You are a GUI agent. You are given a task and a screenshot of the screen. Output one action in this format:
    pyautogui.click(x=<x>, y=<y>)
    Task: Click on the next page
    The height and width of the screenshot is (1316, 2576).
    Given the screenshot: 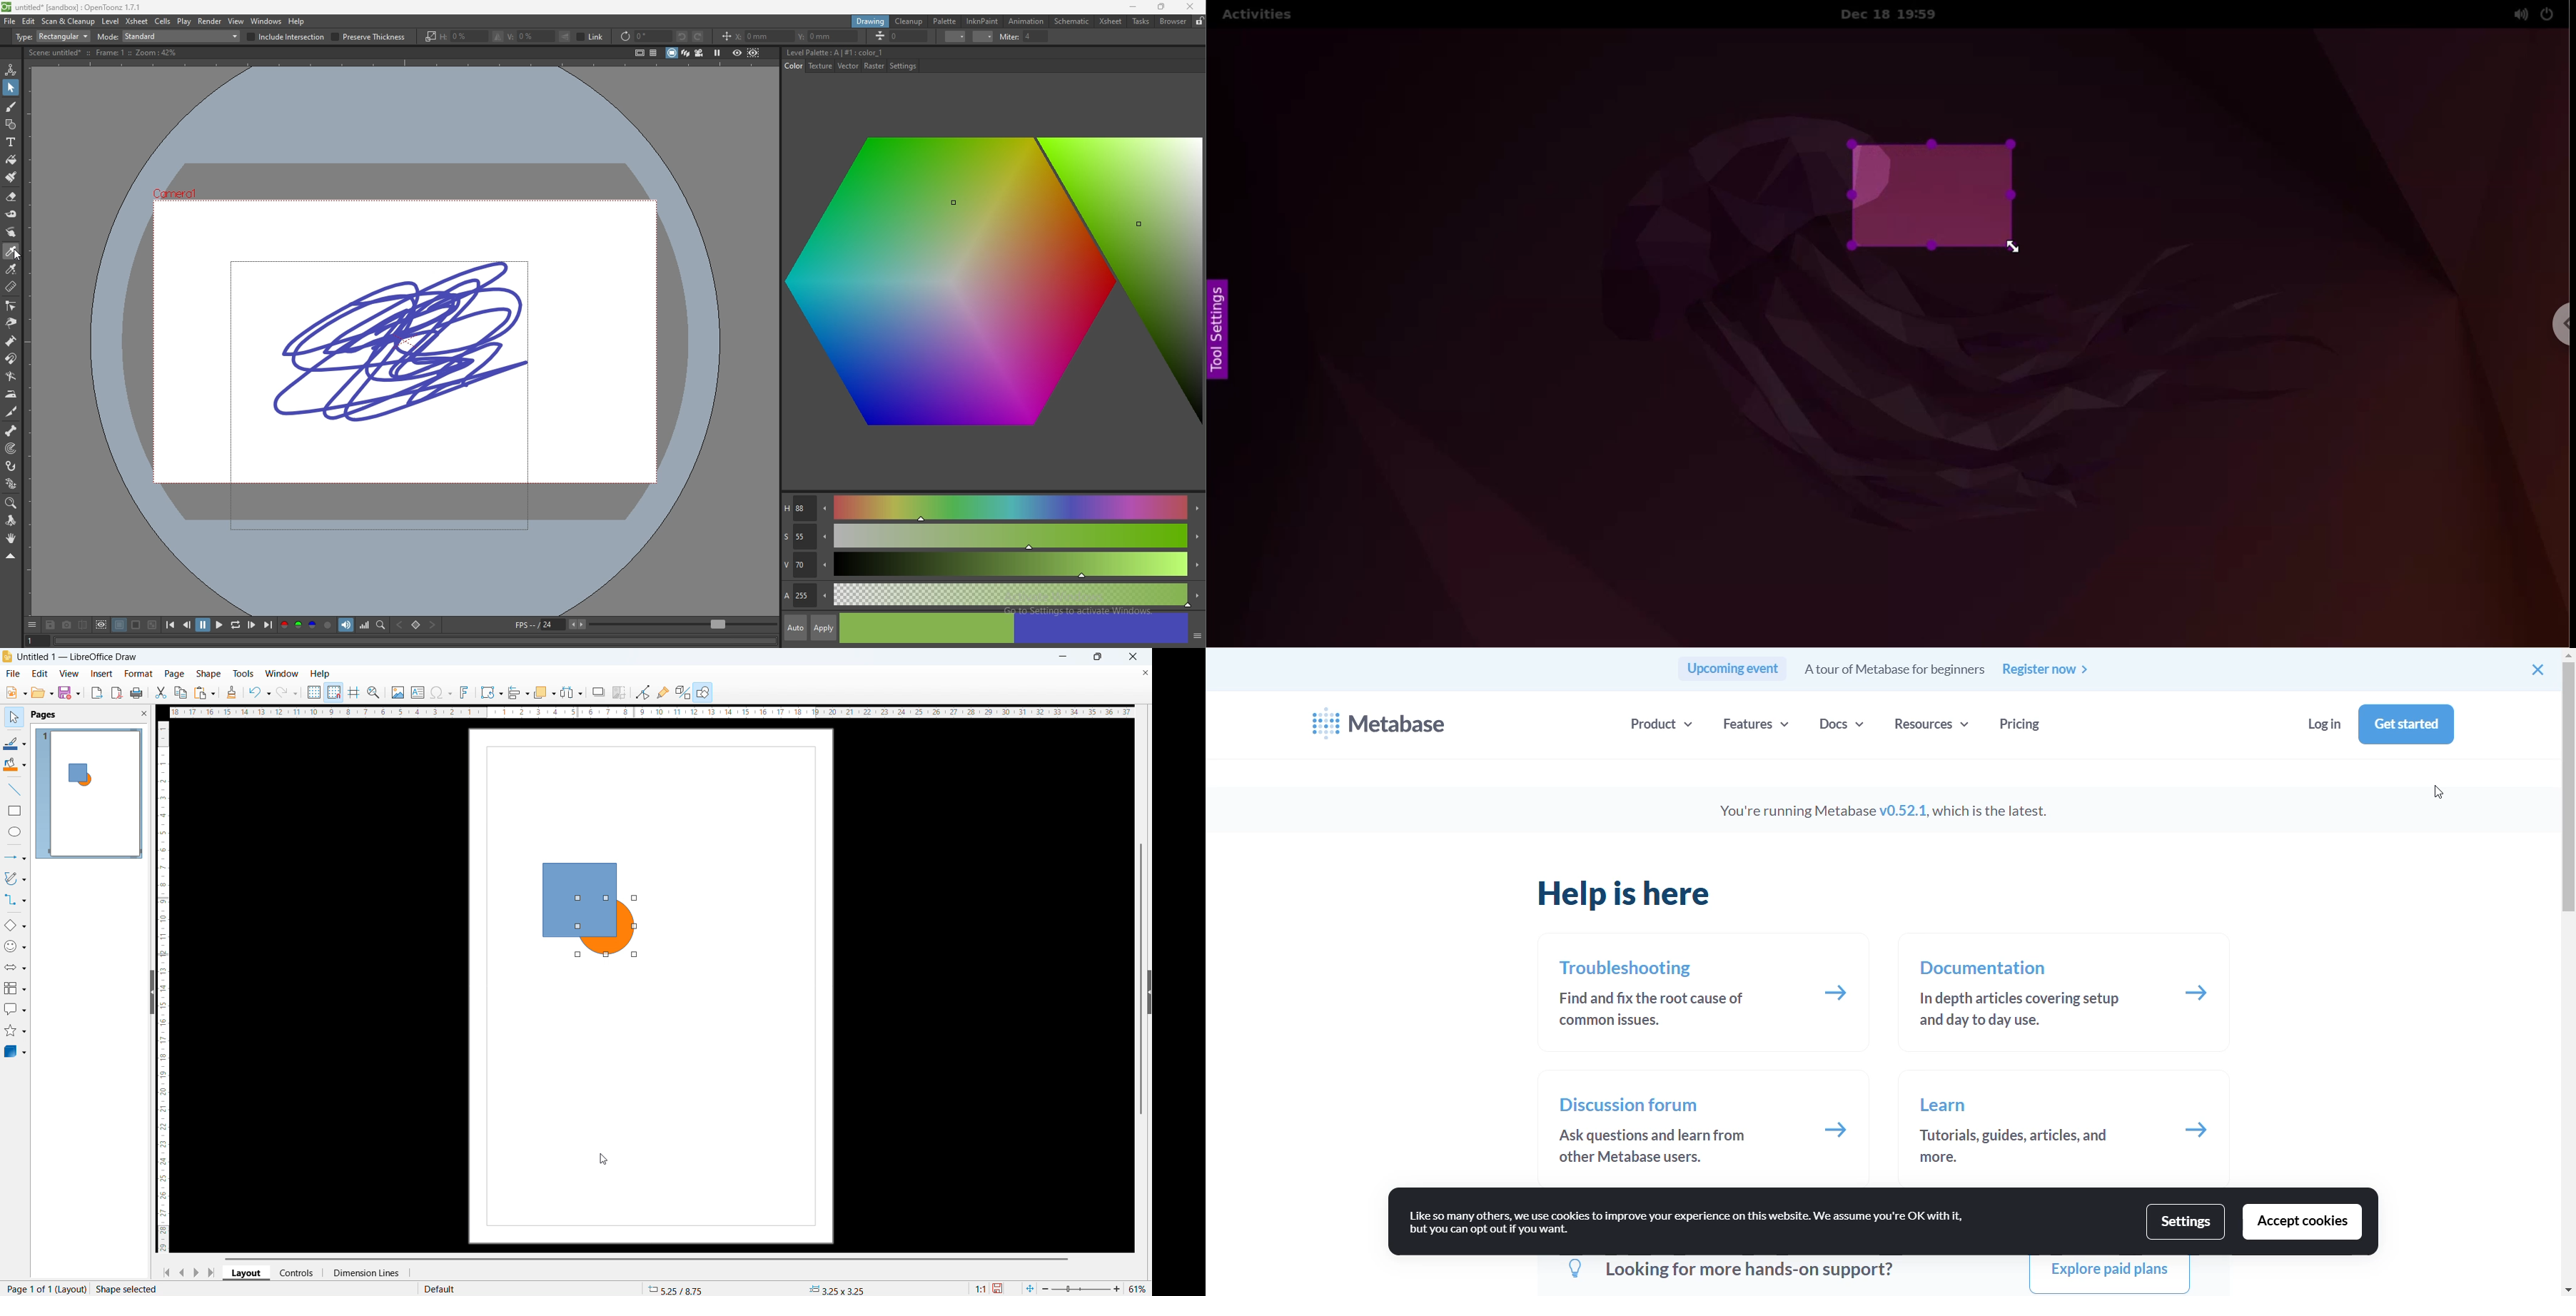 What is the action you would take?
    pyautogui.click(x=196, y=1273)
    